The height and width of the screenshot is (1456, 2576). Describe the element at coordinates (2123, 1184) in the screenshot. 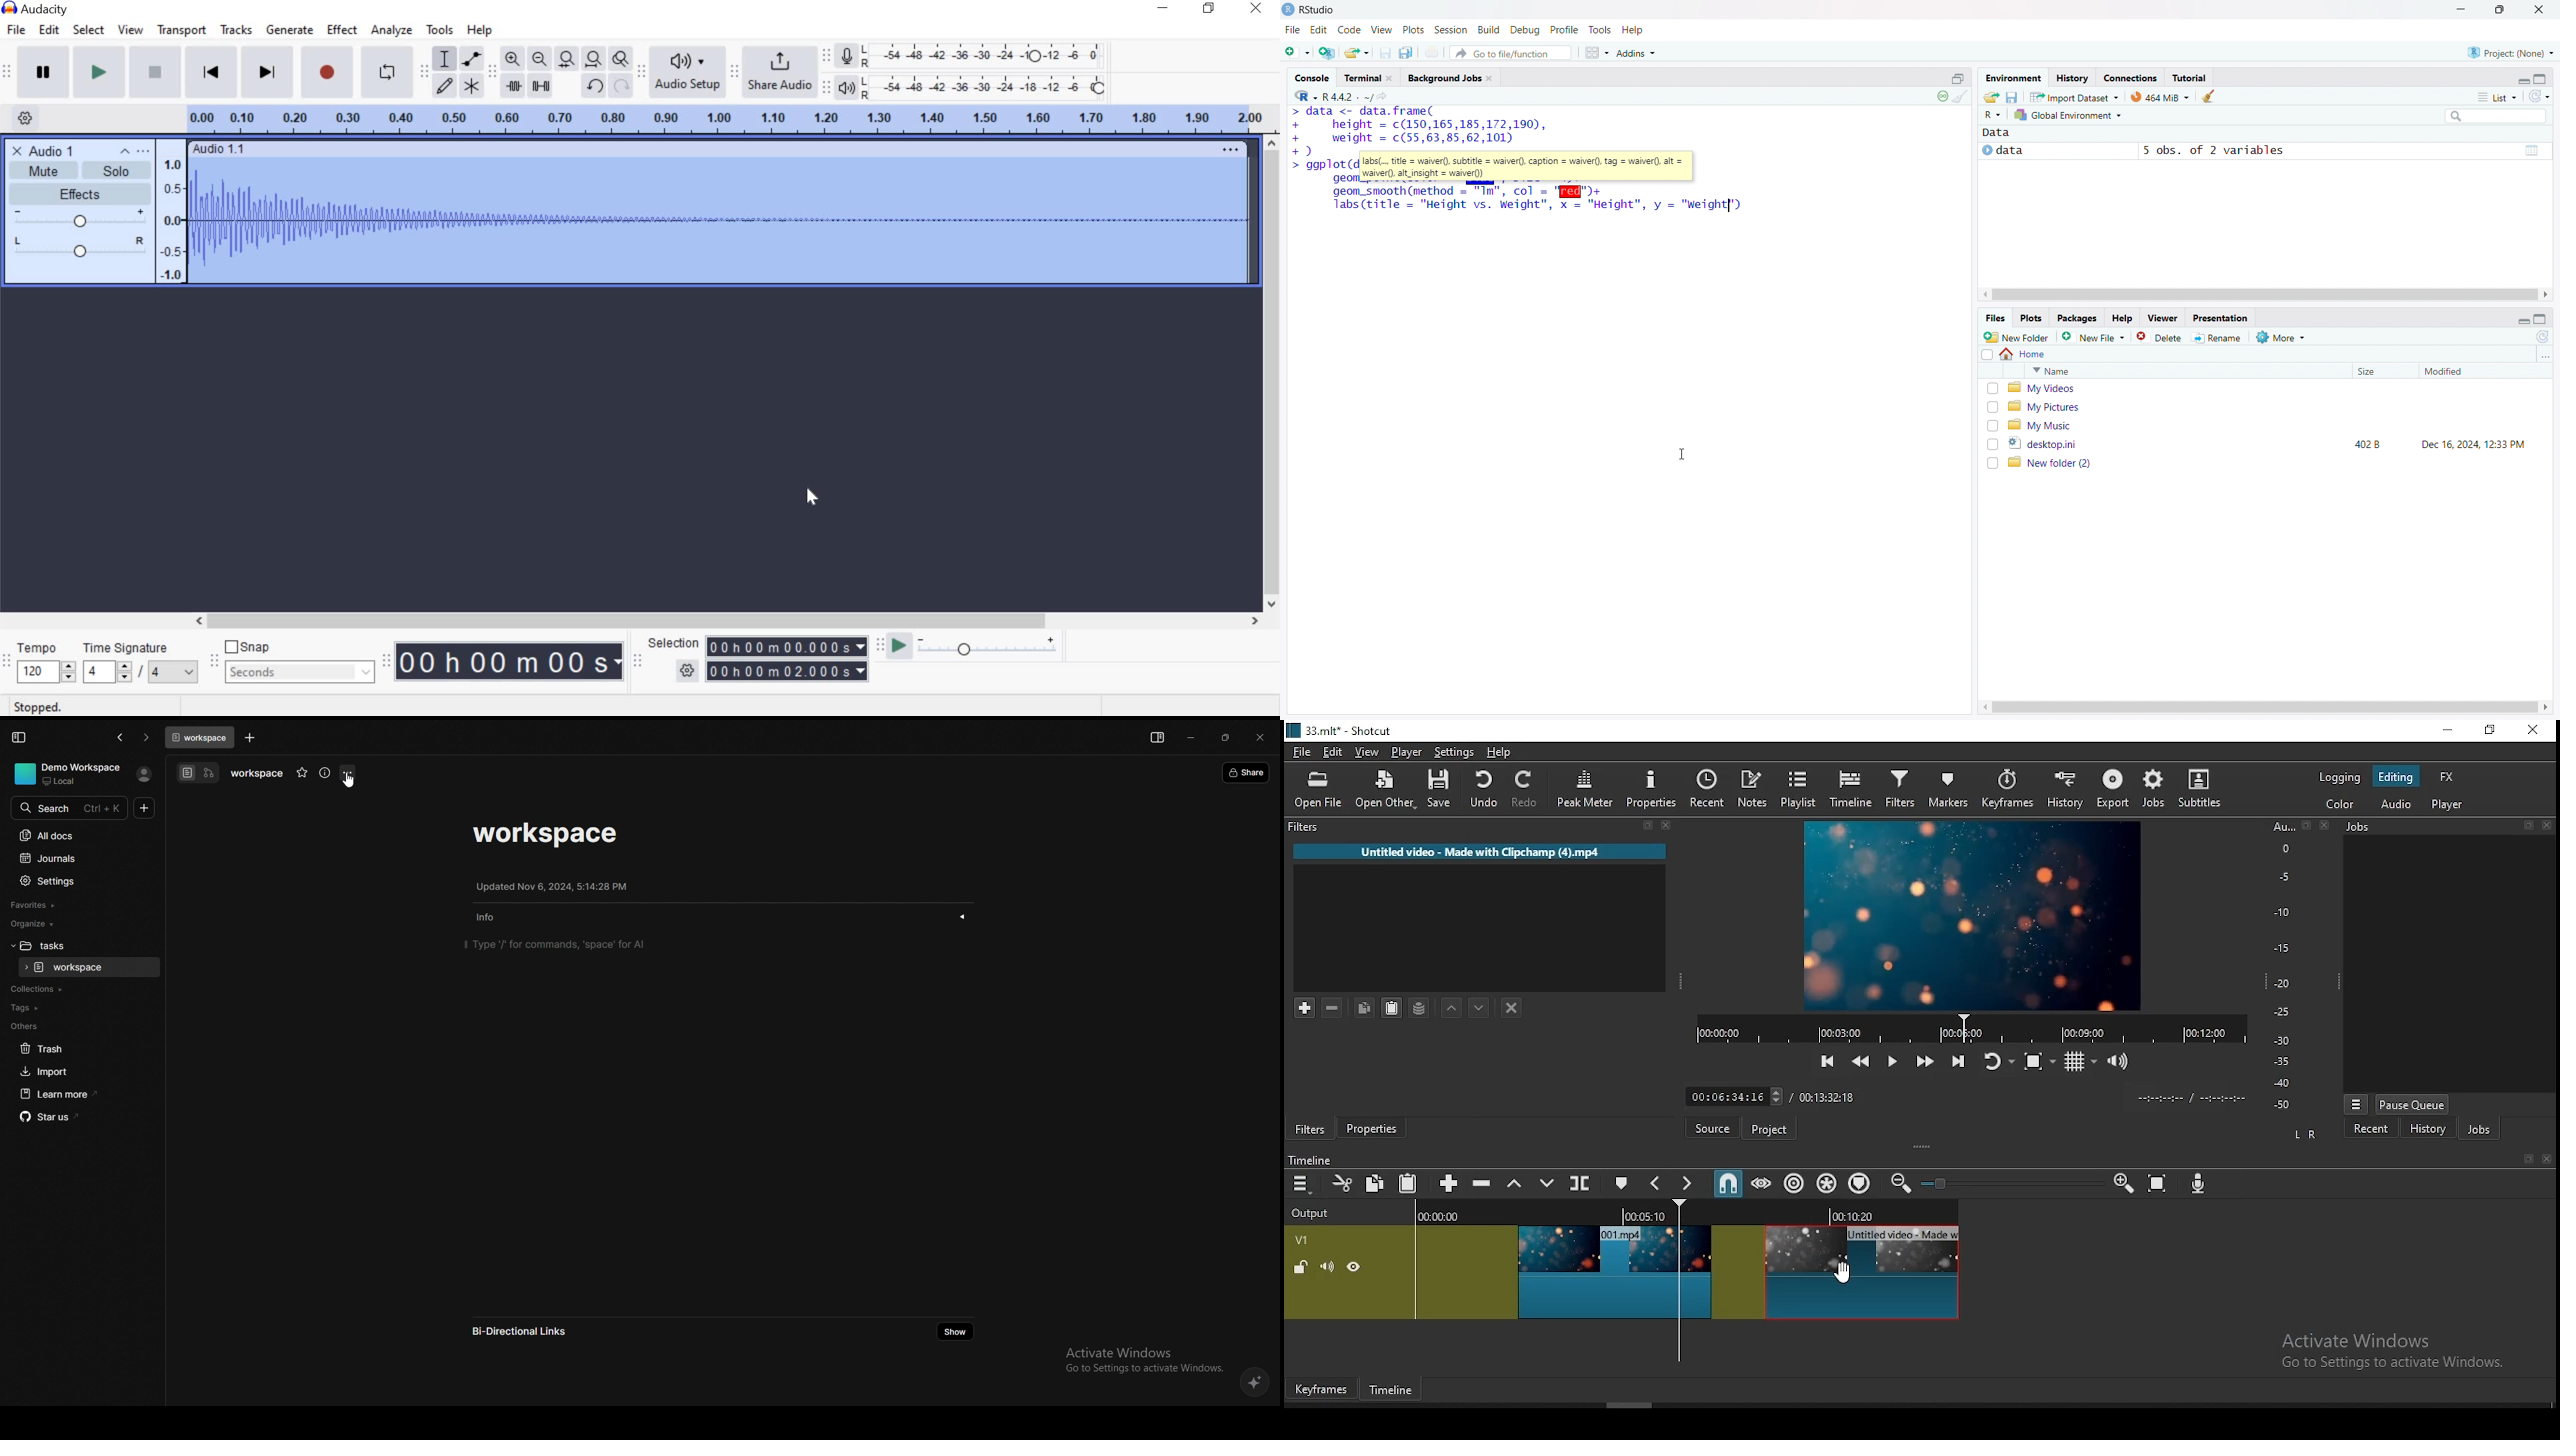

I see `zoom timeline in` at that location.